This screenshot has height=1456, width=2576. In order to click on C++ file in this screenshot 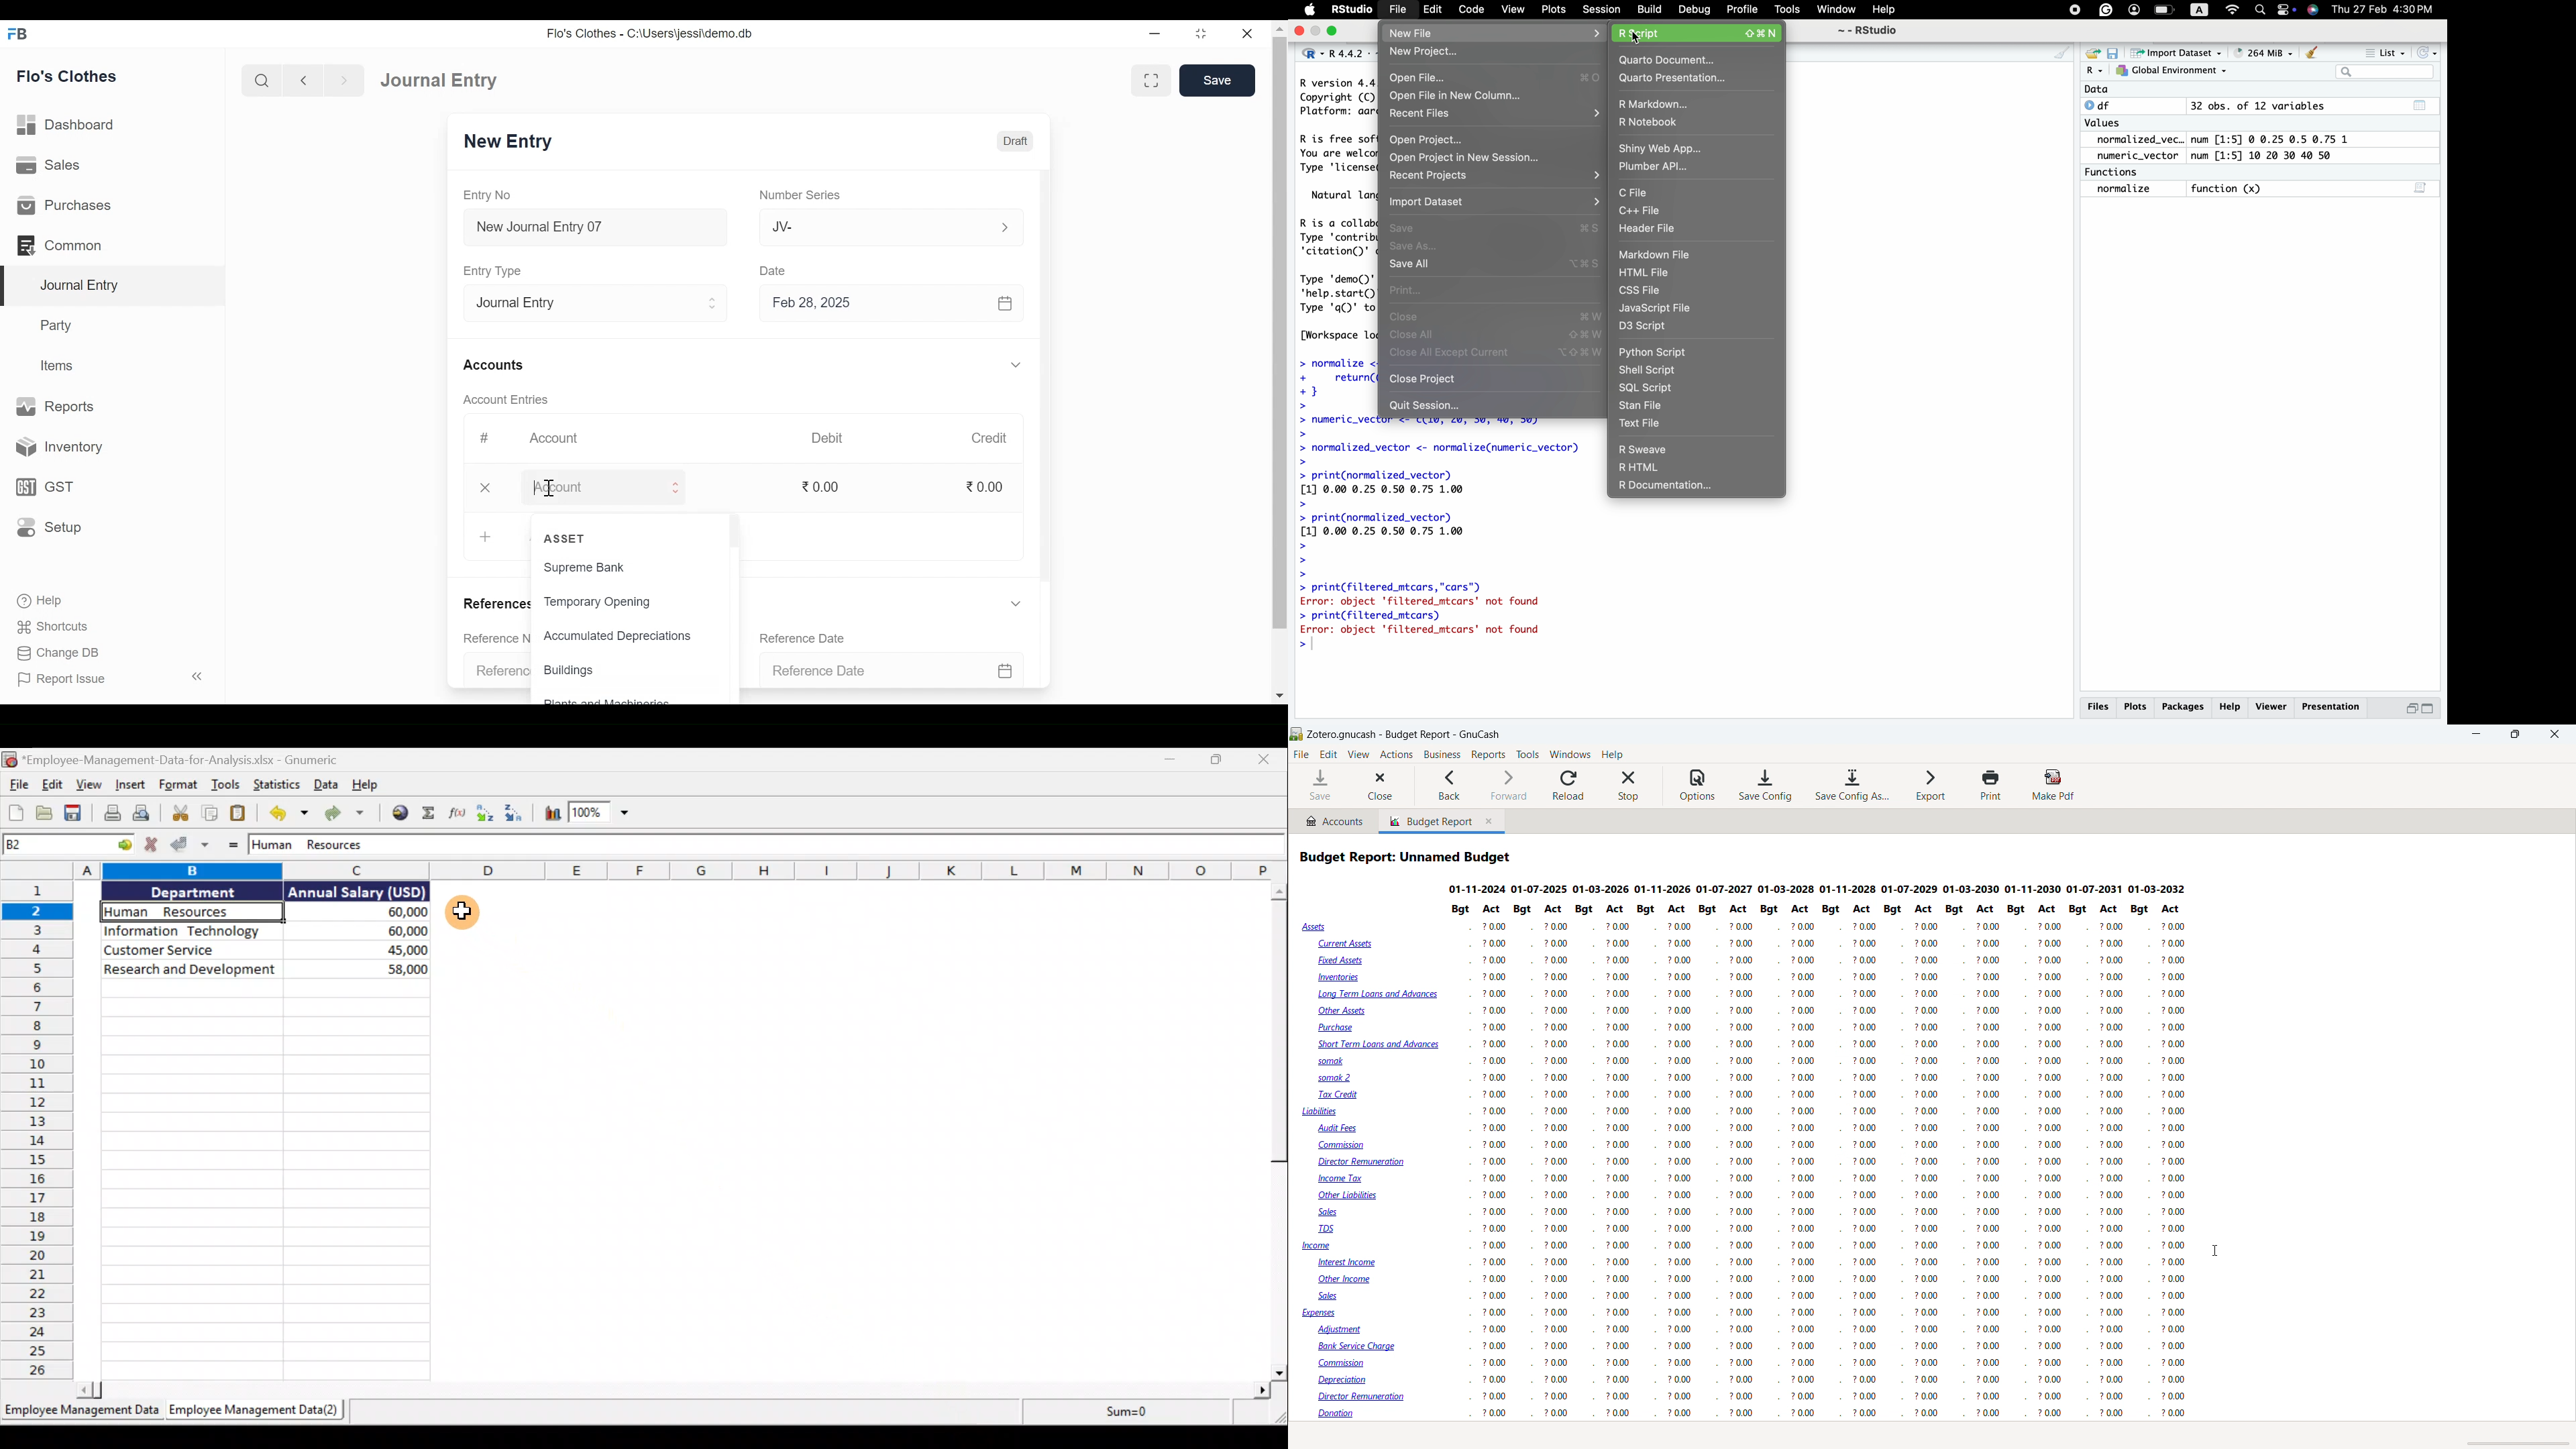, I will do `click(1691, 212)`.